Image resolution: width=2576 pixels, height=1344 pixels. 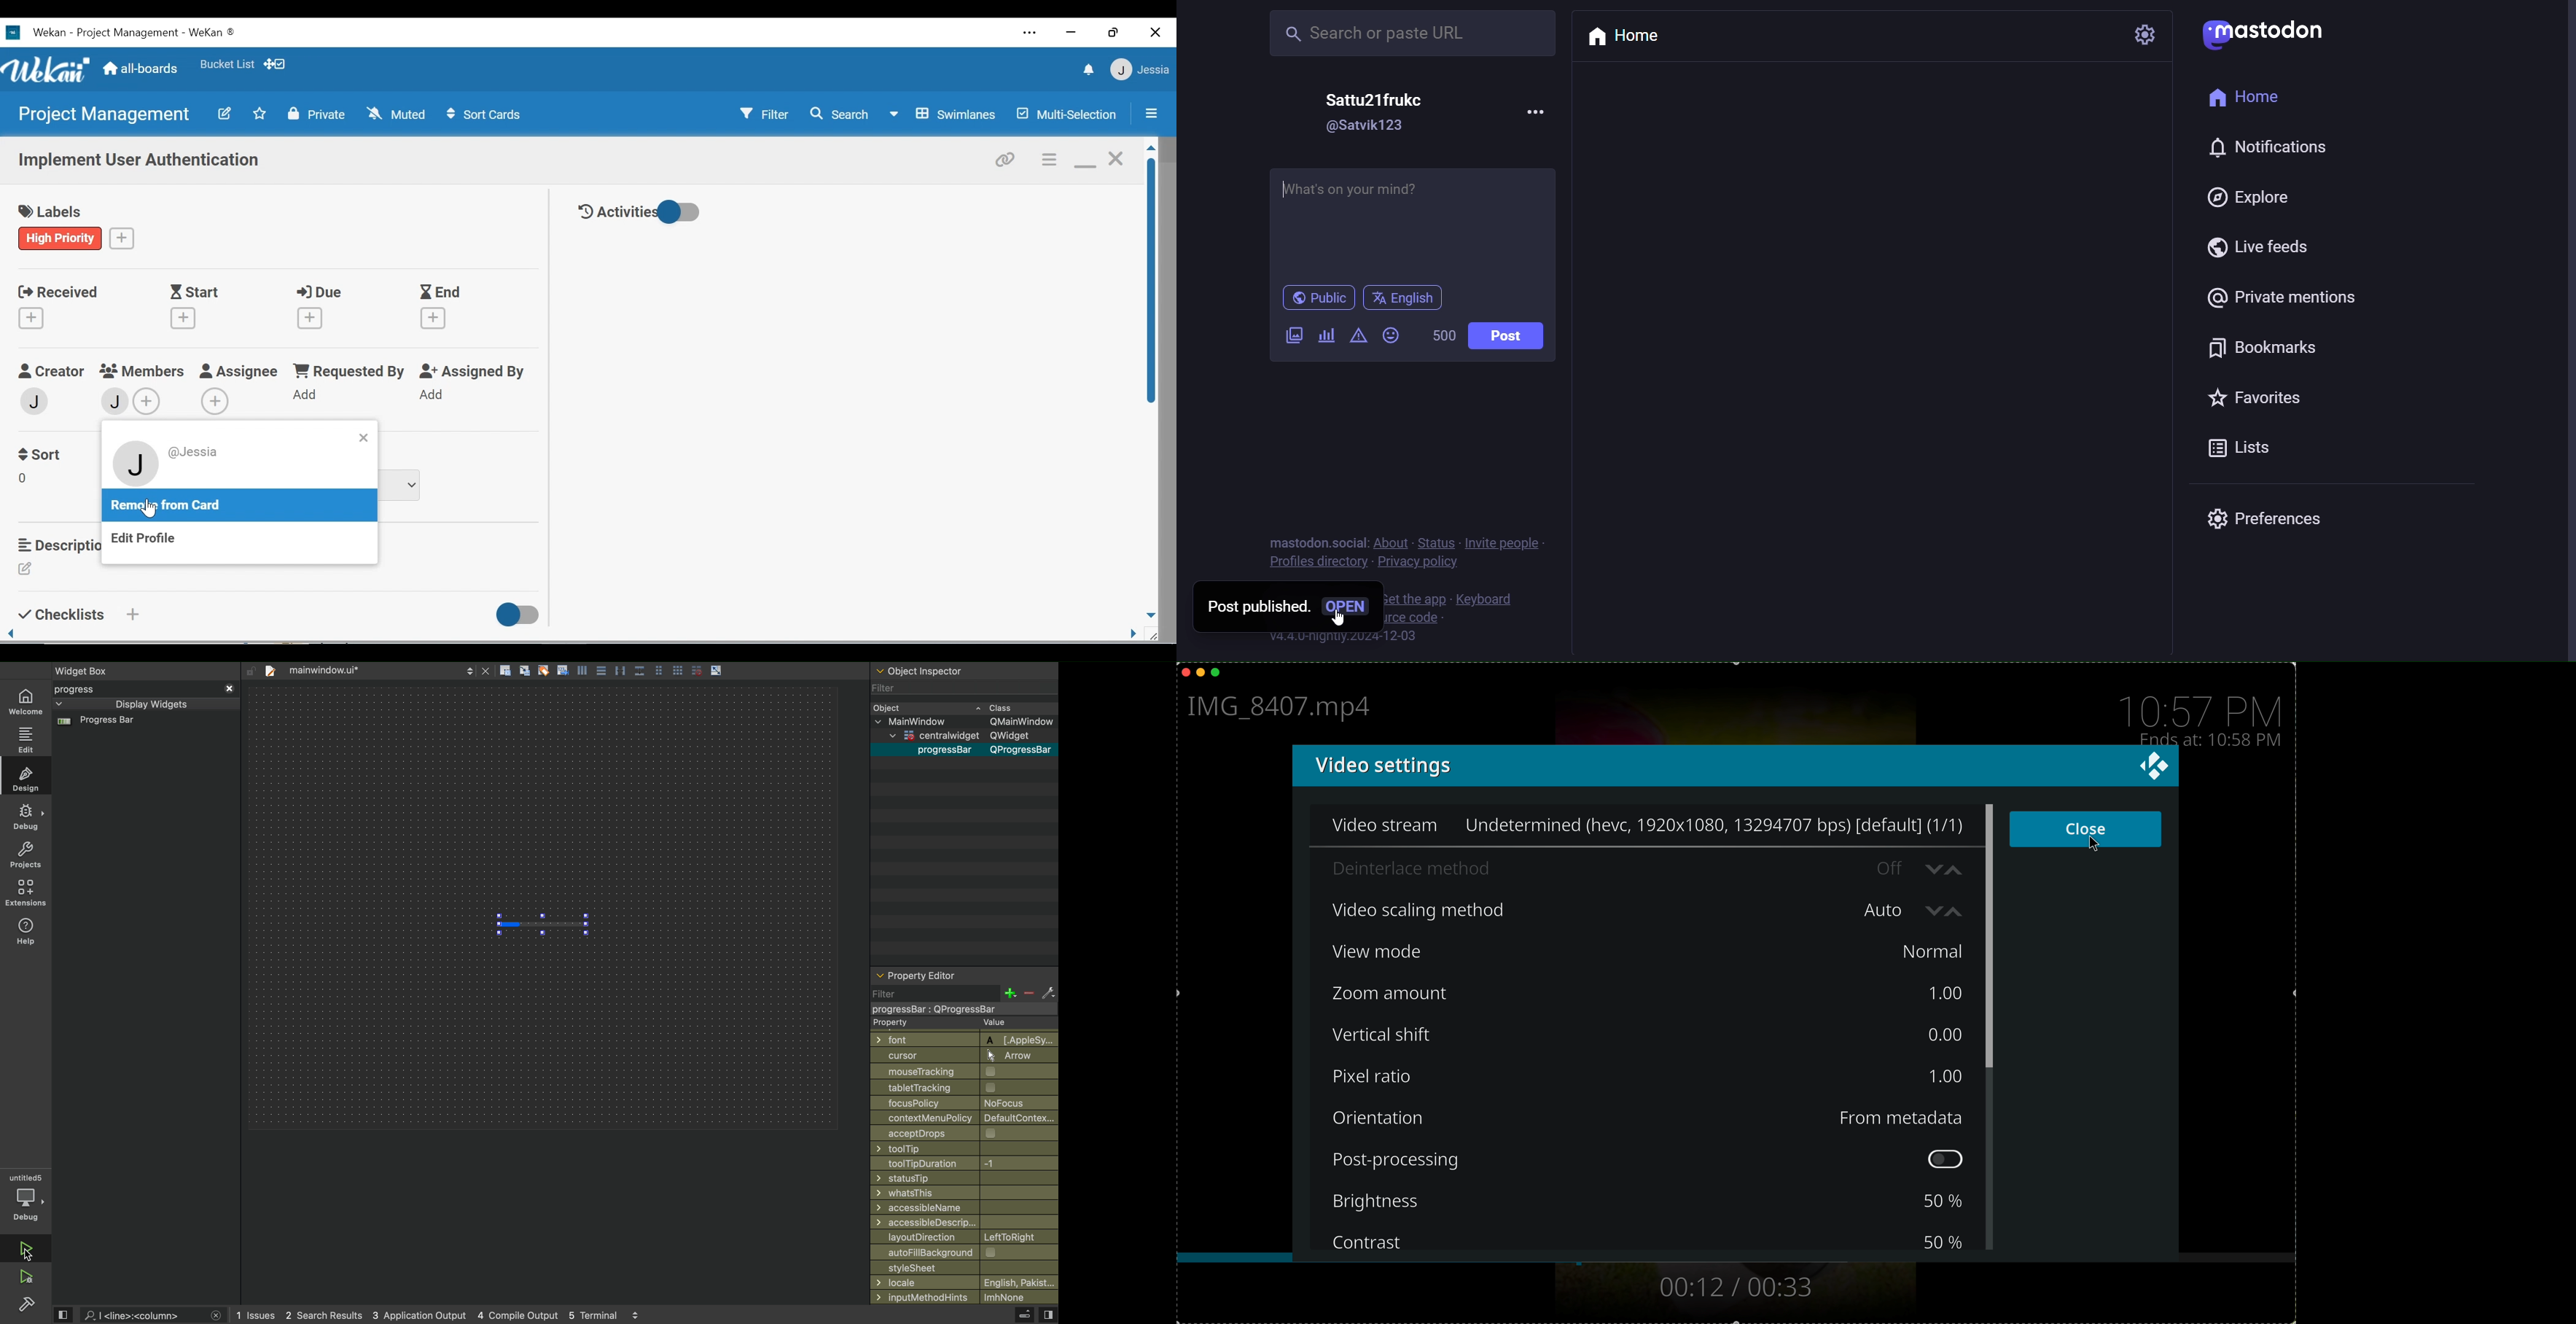 I want to click on zoom amount  1.00, so click(x=1650, y=994).